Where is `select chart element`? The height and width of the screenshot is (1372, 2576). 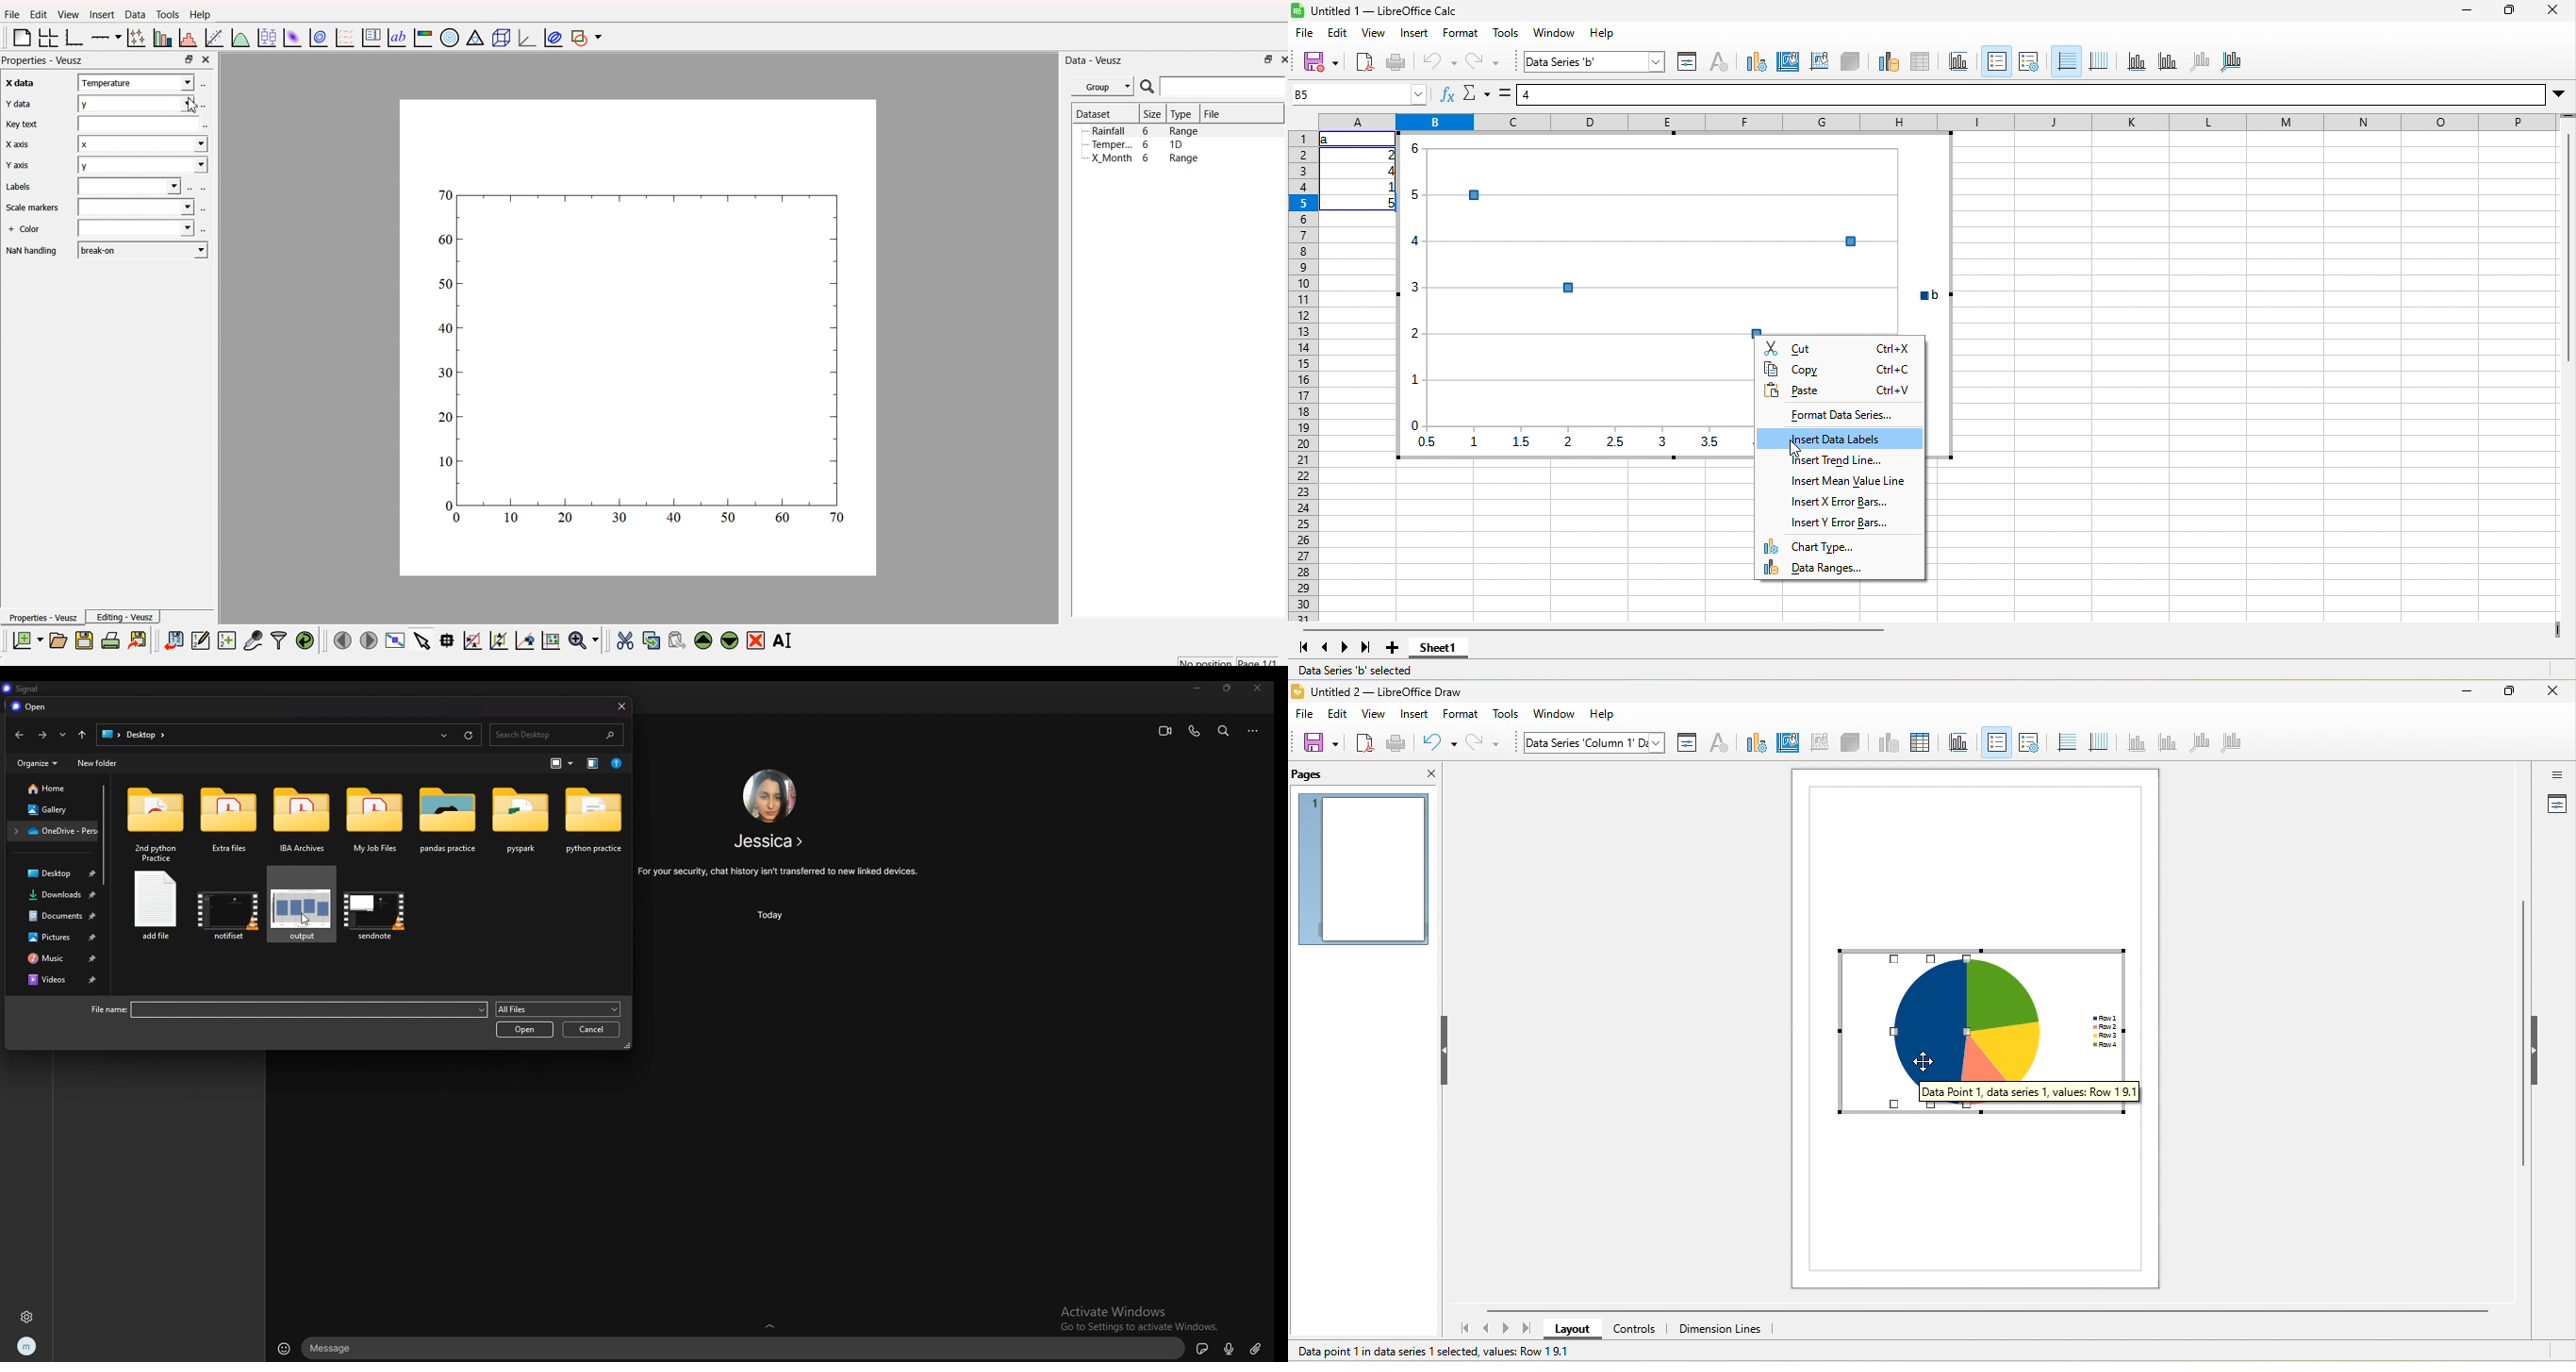
select chart element is located at coordinates (1595, 61).